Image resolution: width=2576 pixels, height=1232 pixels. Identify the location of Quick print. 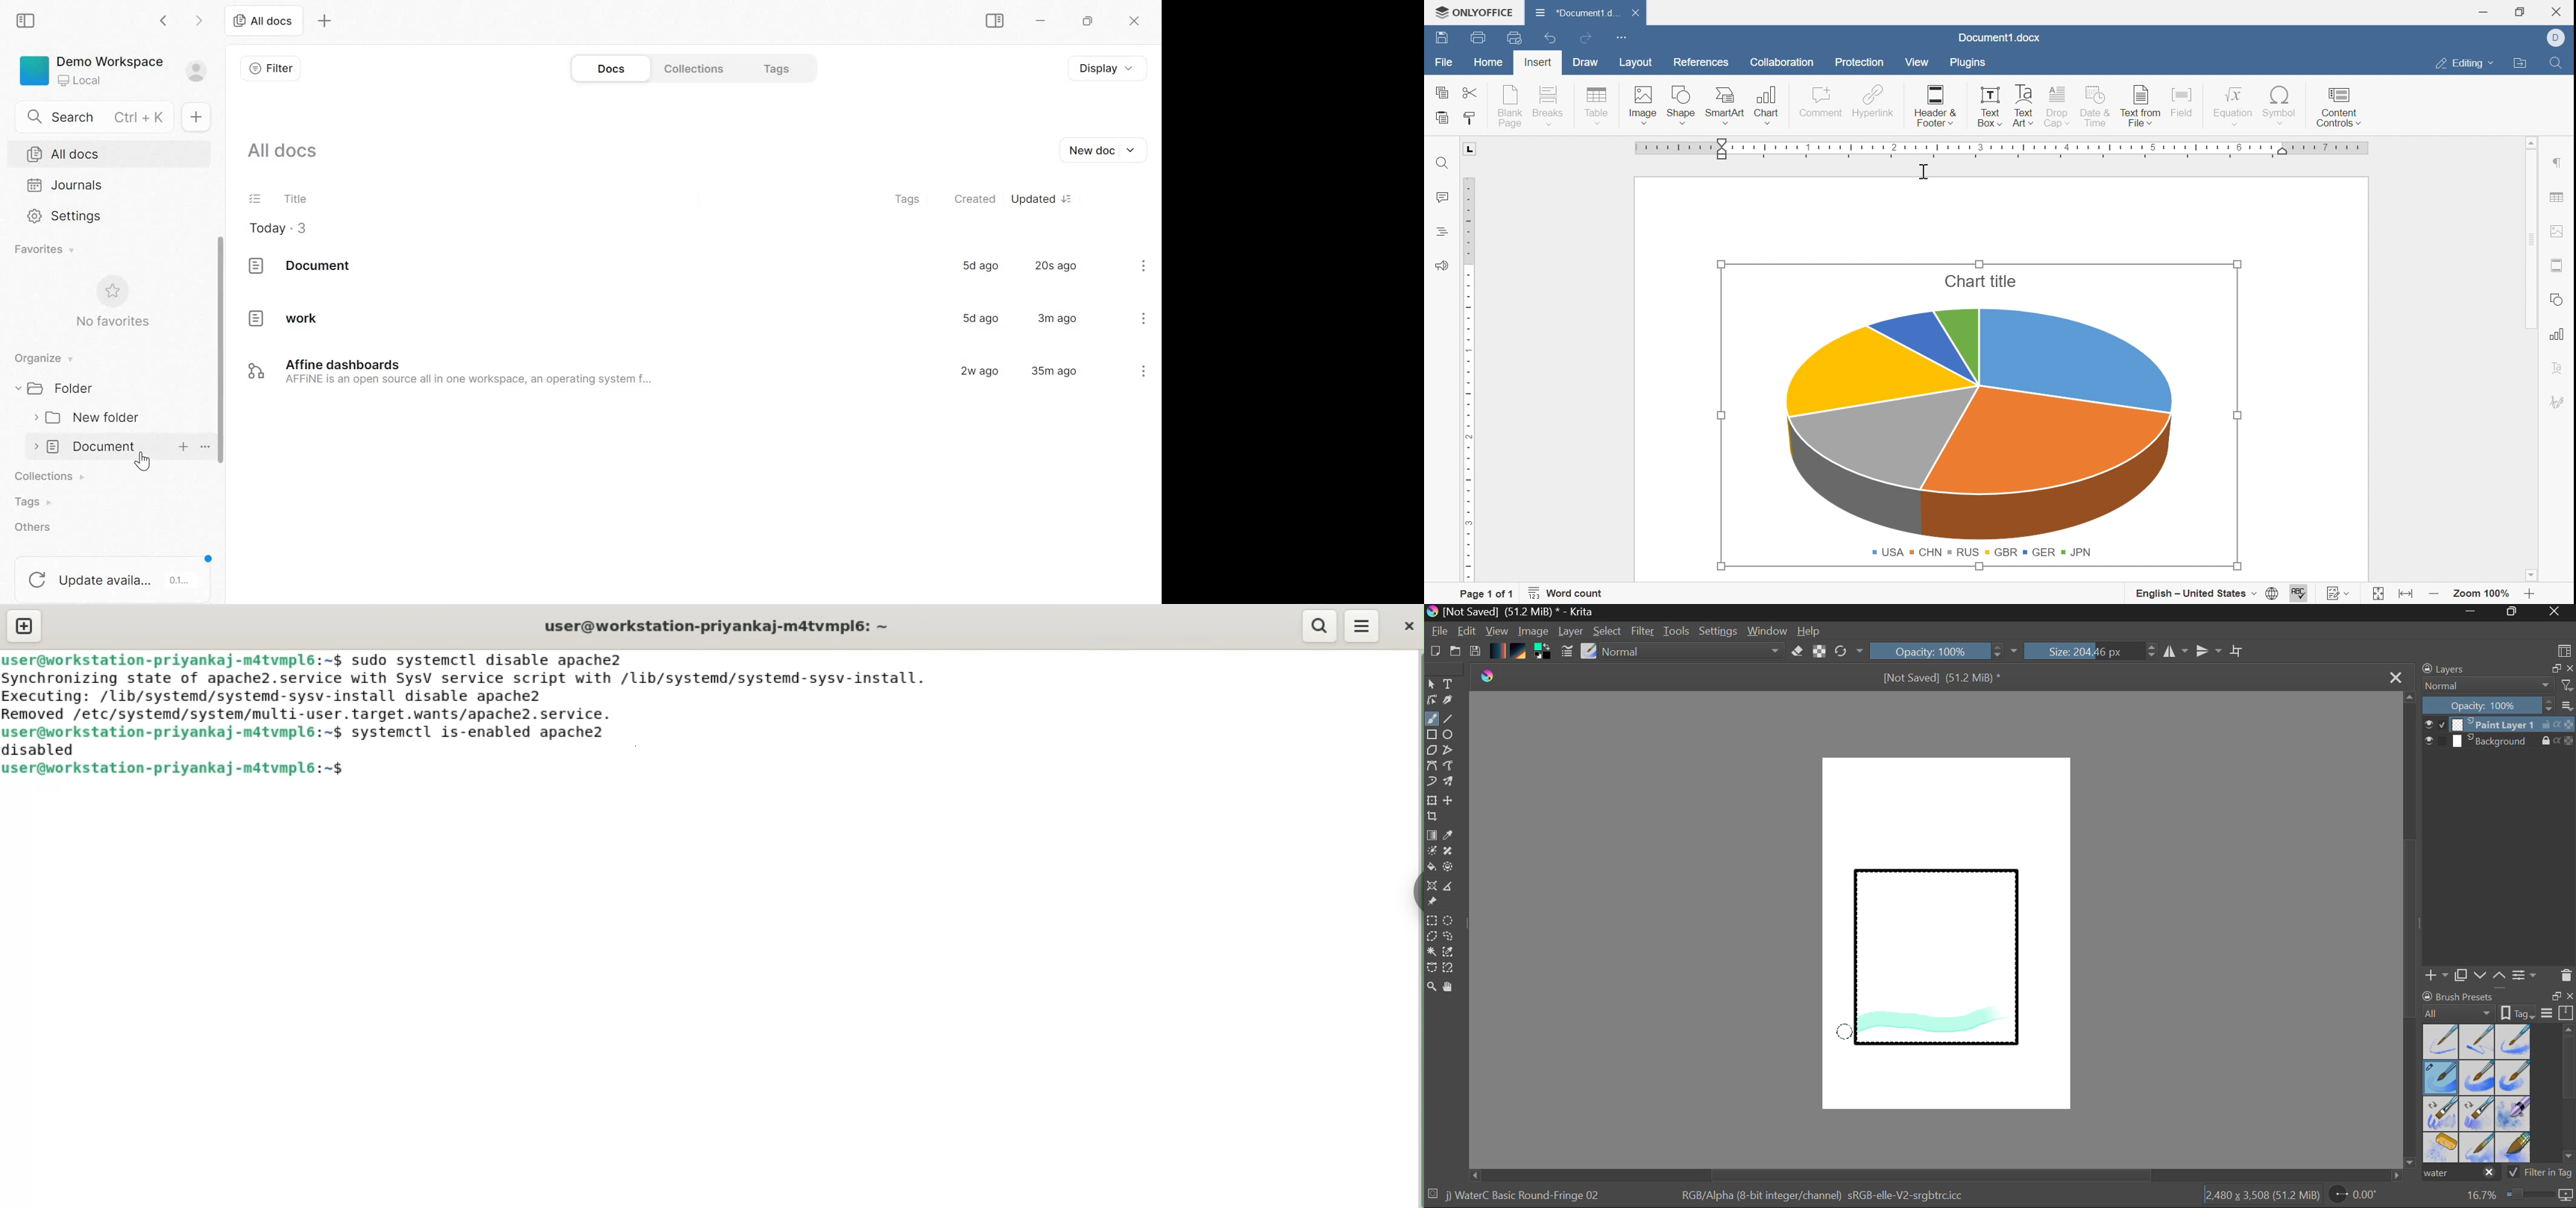
(1513, 38).